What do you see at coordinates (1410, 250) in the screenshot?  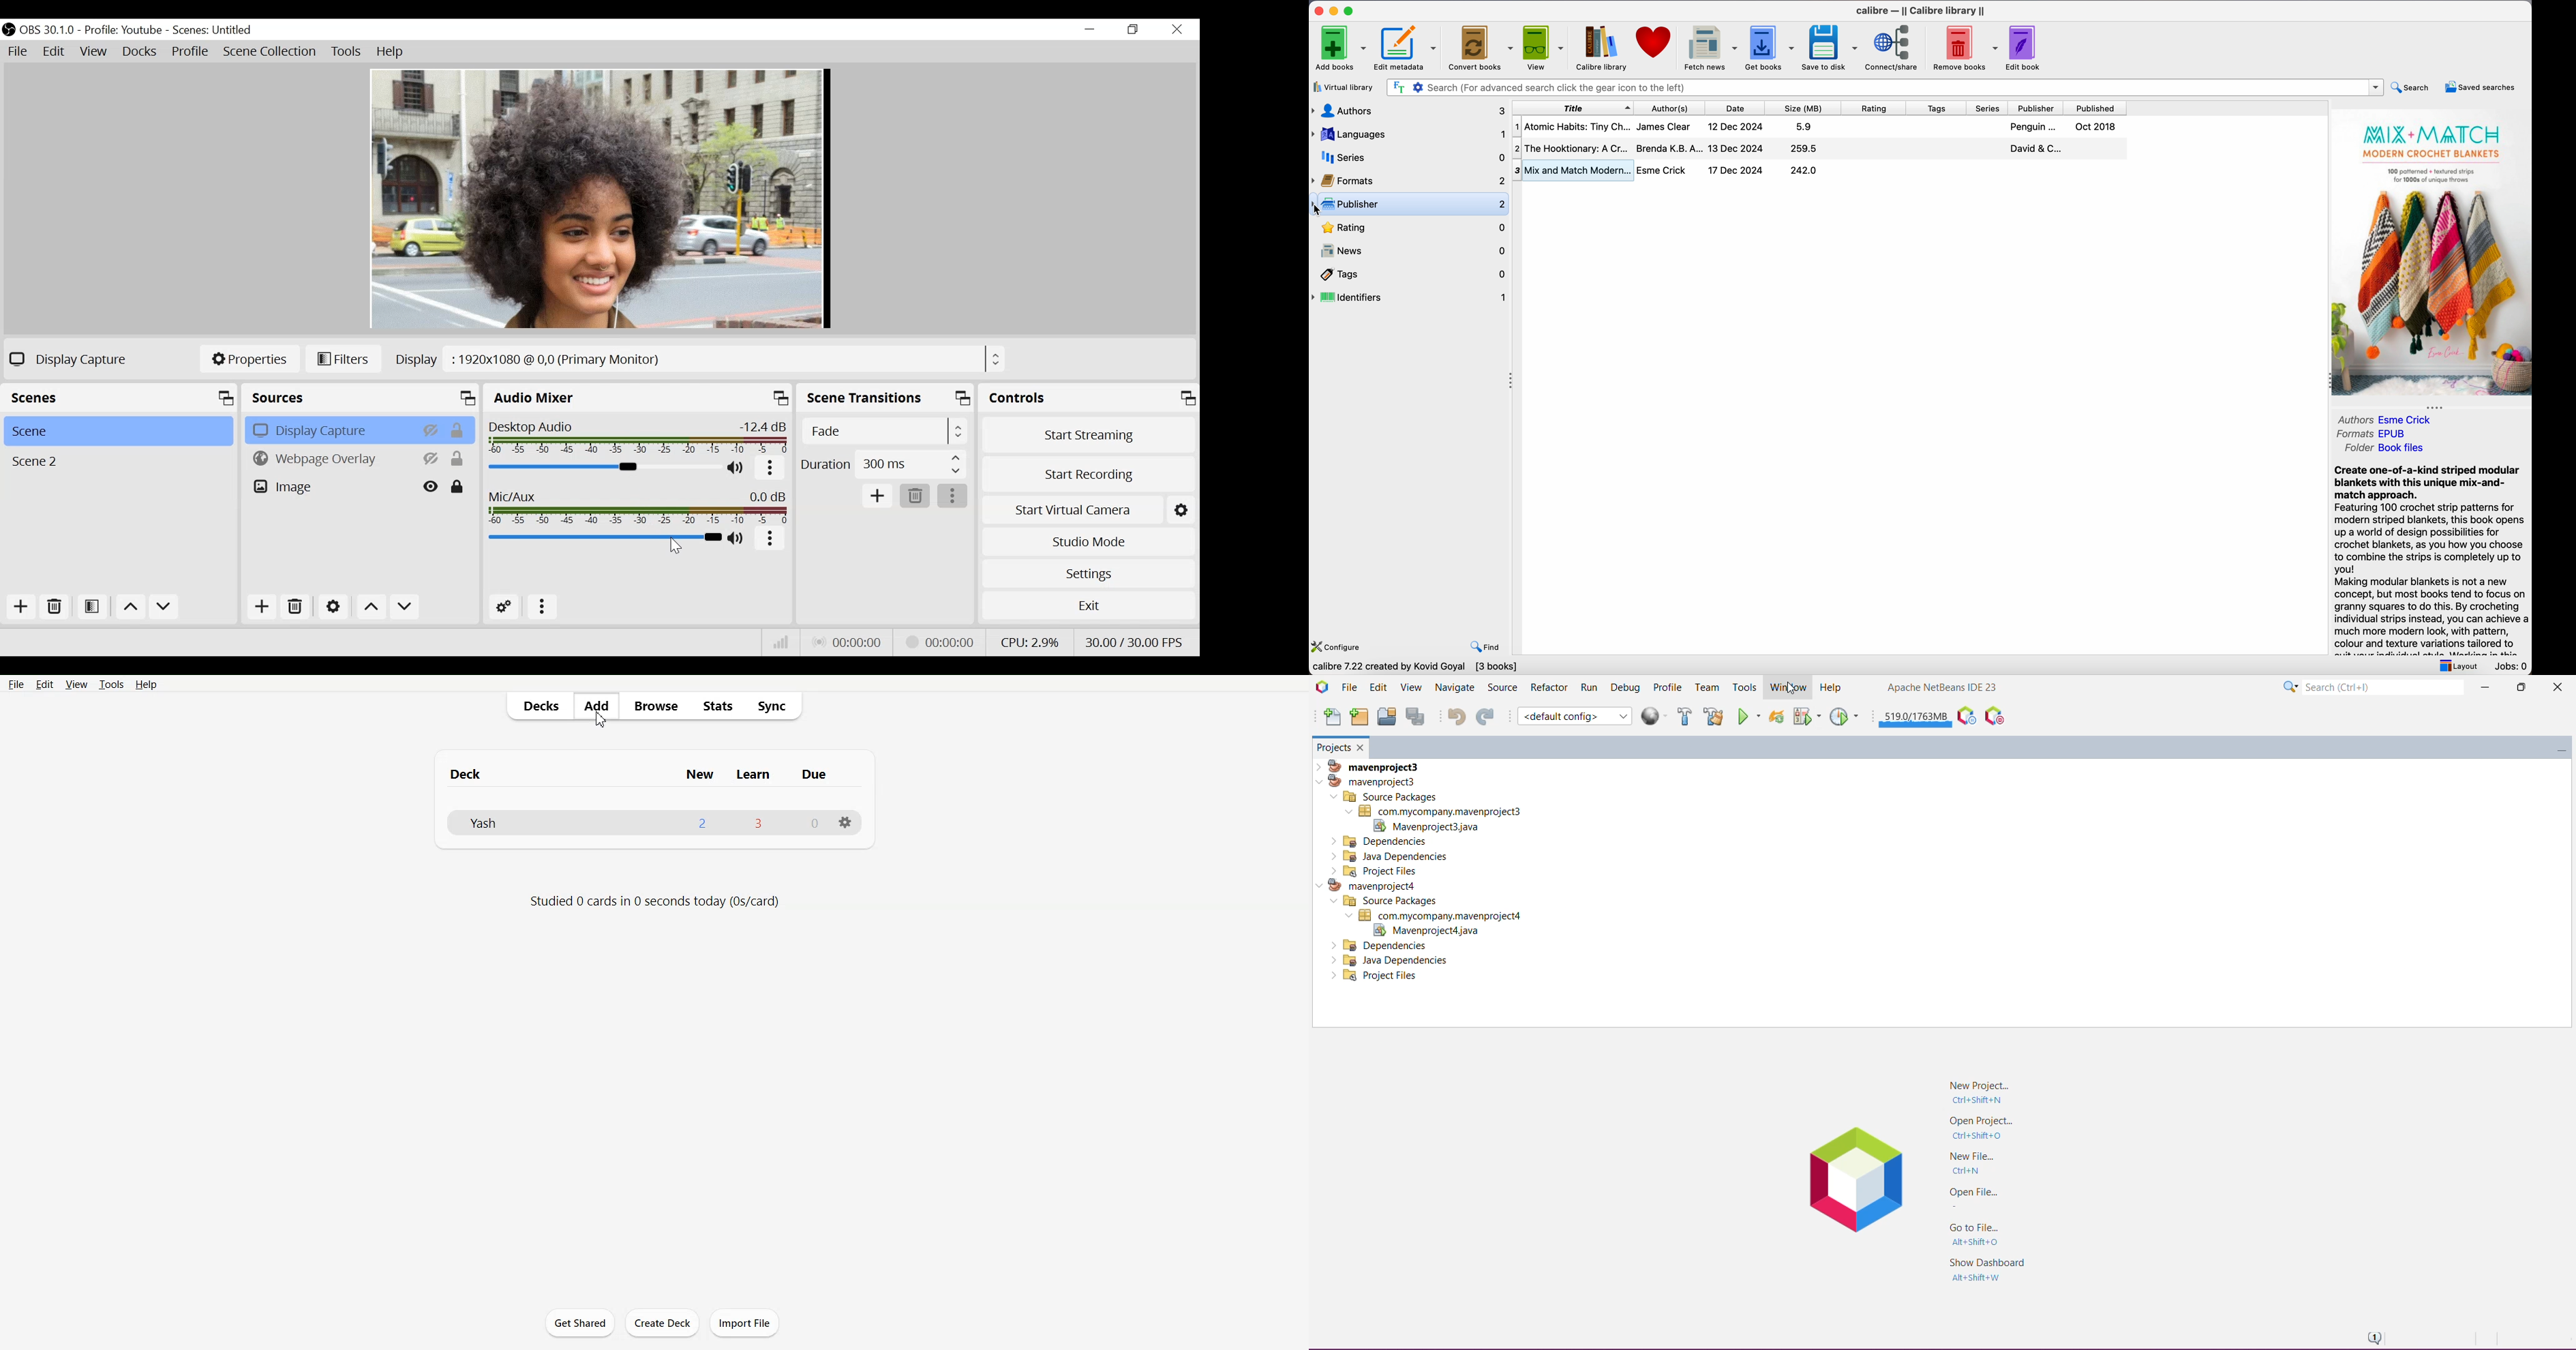 I see `news` at bounding box center [1410, 250].